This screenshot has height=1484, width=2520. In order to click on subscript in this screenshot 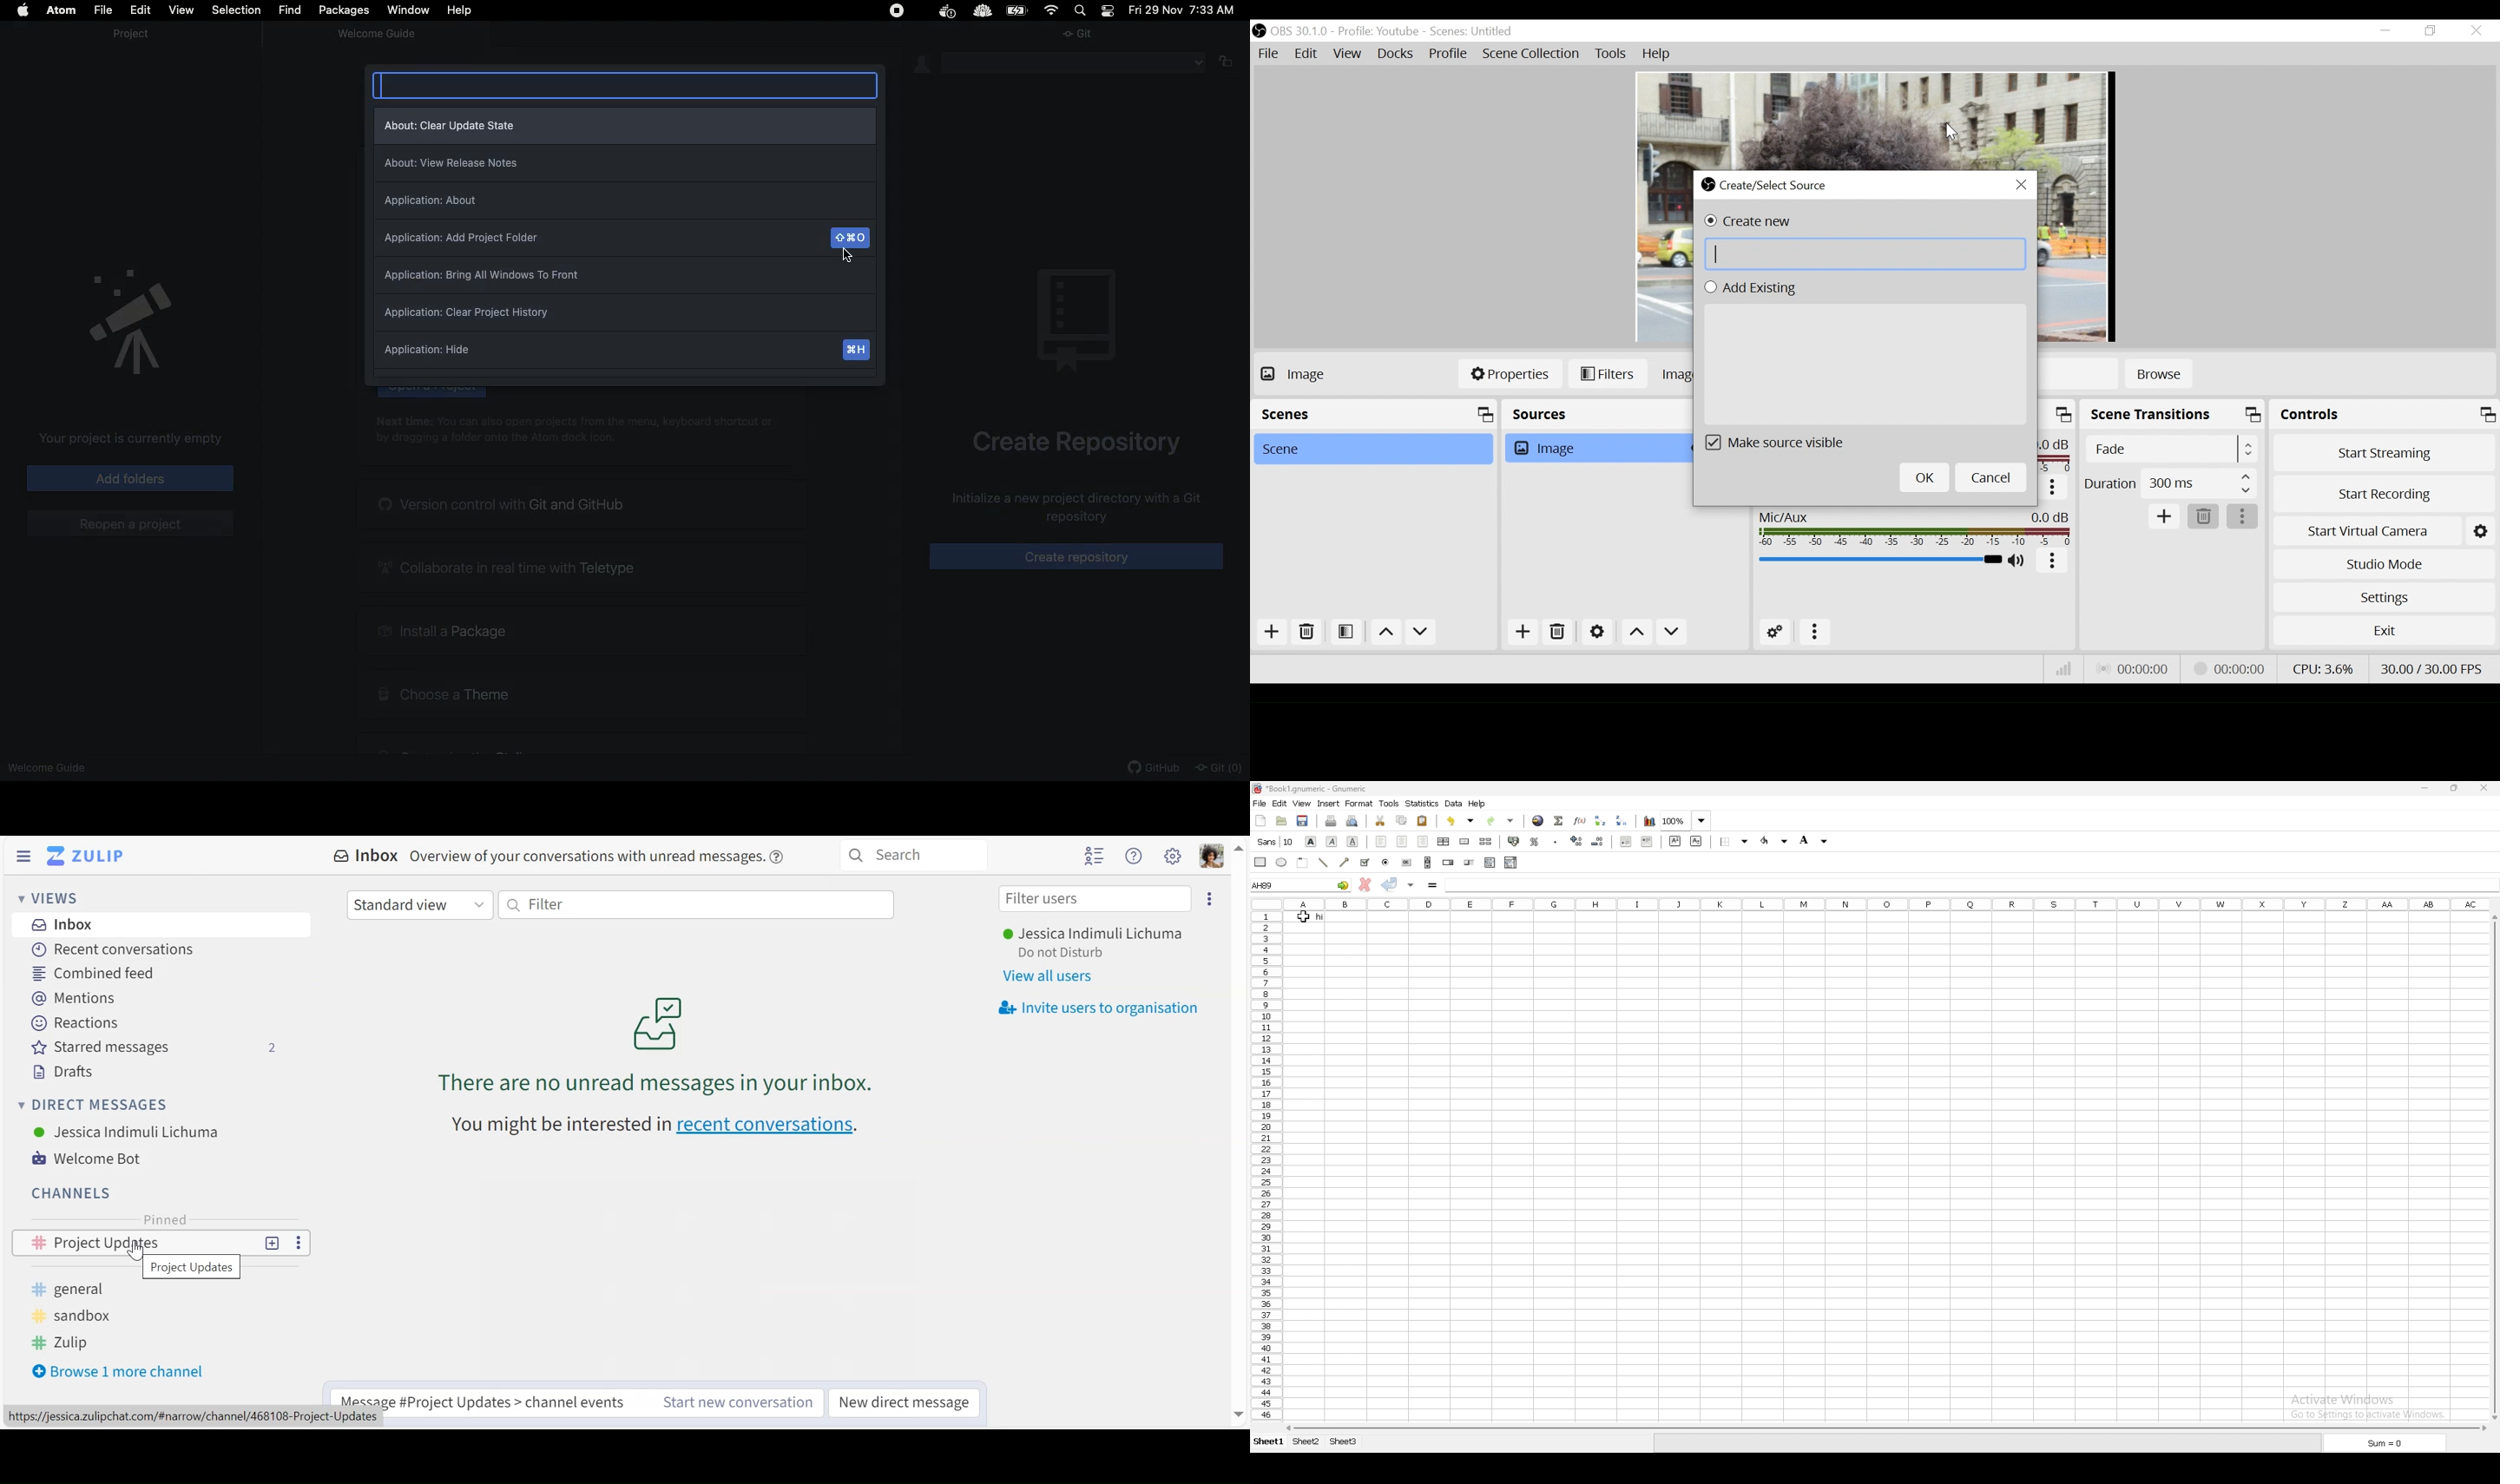, I will do `click(1697, 840)`.